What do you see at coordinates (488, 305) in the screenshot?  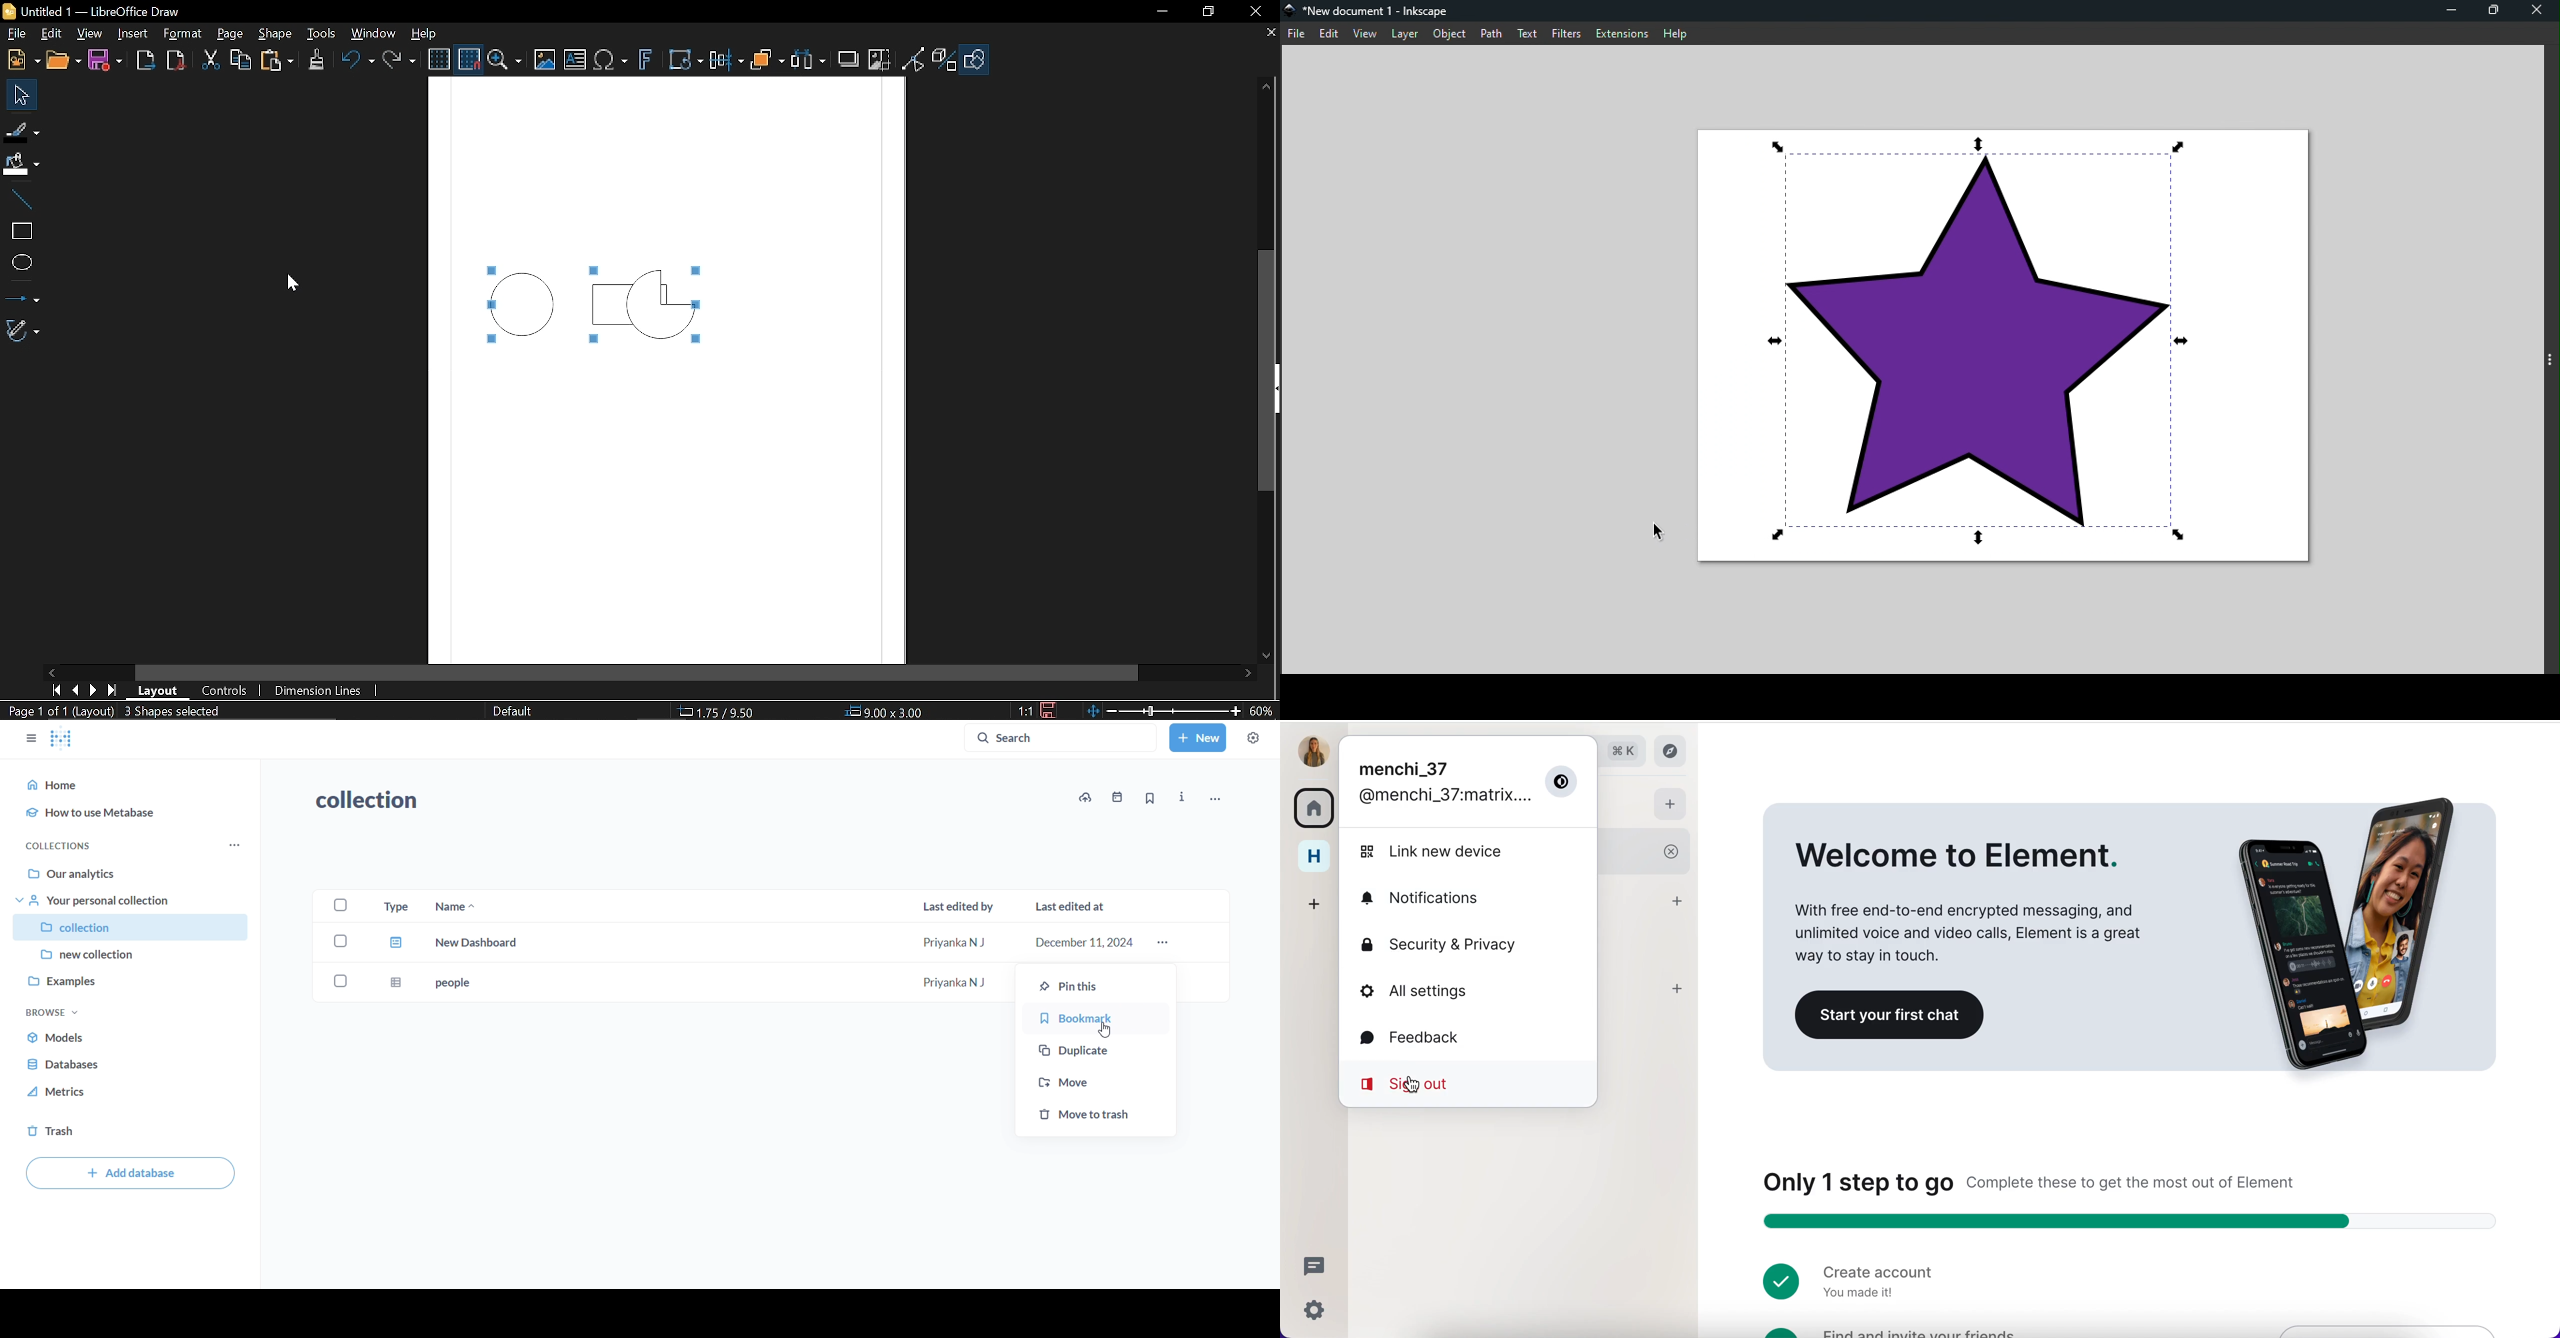 I see `Tiny square marked around the selected objects` at bounding box center [488, 305].